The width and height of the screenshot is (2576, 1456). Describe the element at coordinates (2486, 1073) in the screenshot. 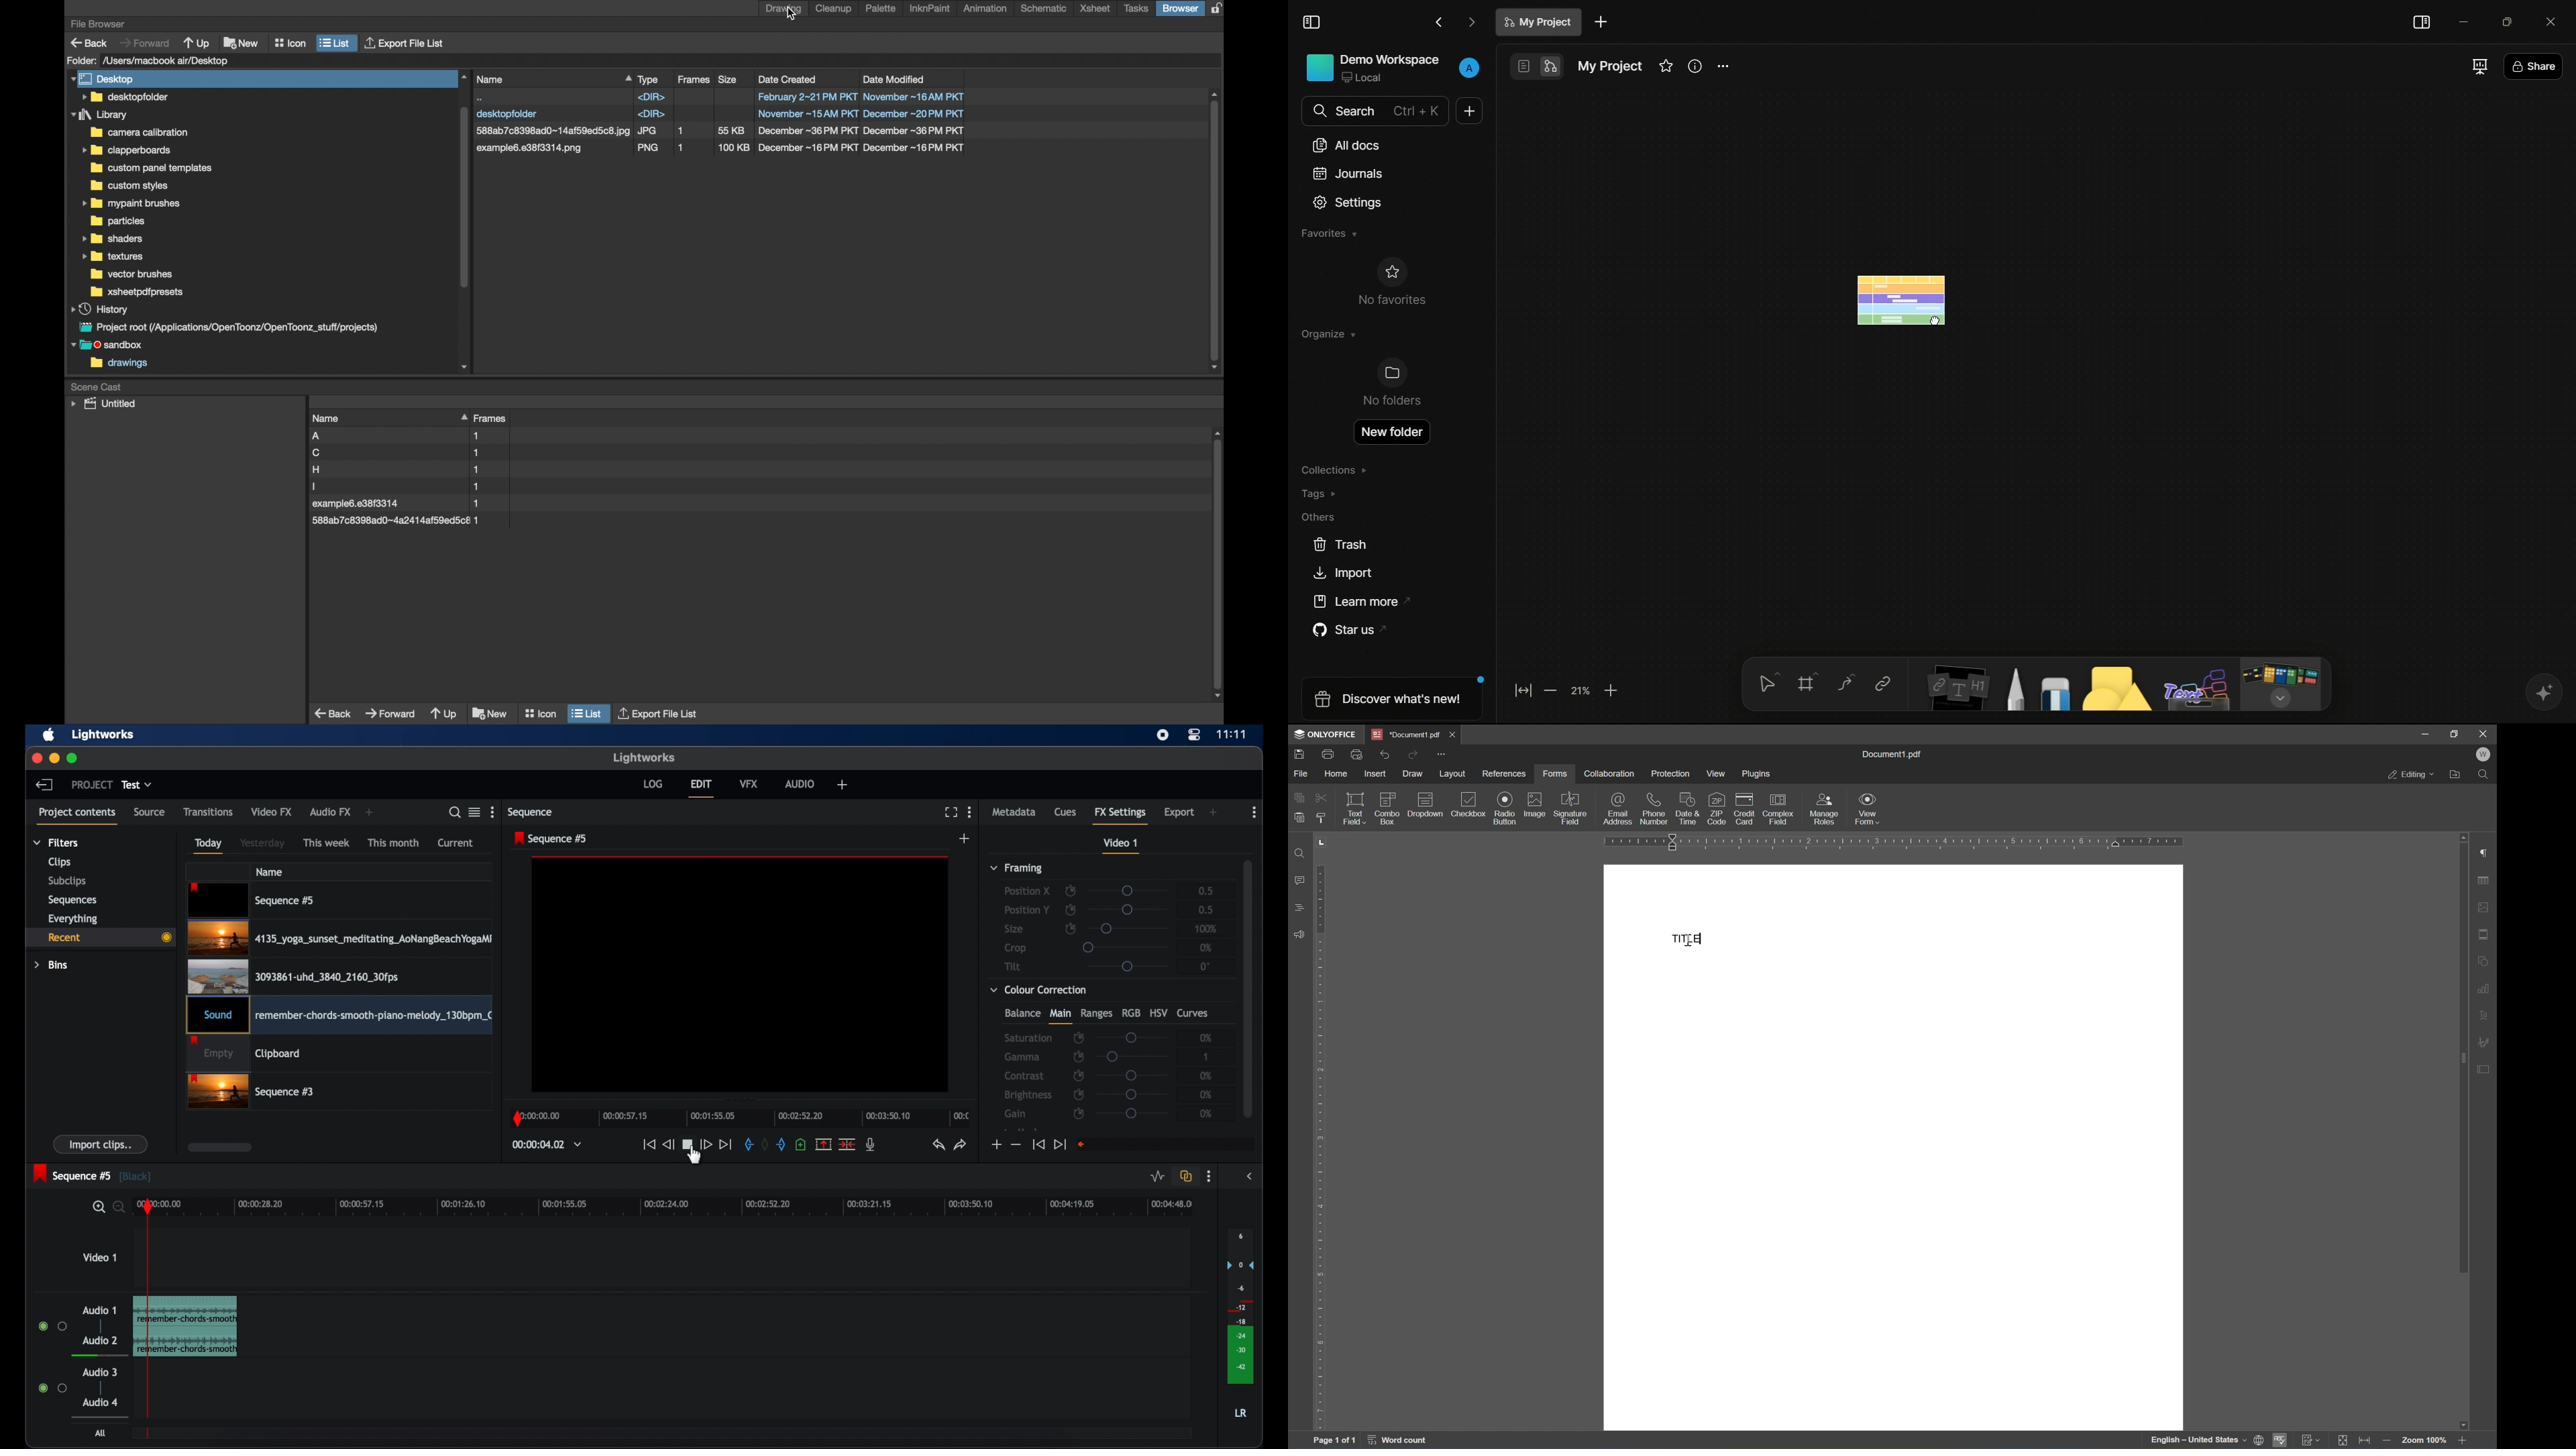

I see `form settings` at that location.